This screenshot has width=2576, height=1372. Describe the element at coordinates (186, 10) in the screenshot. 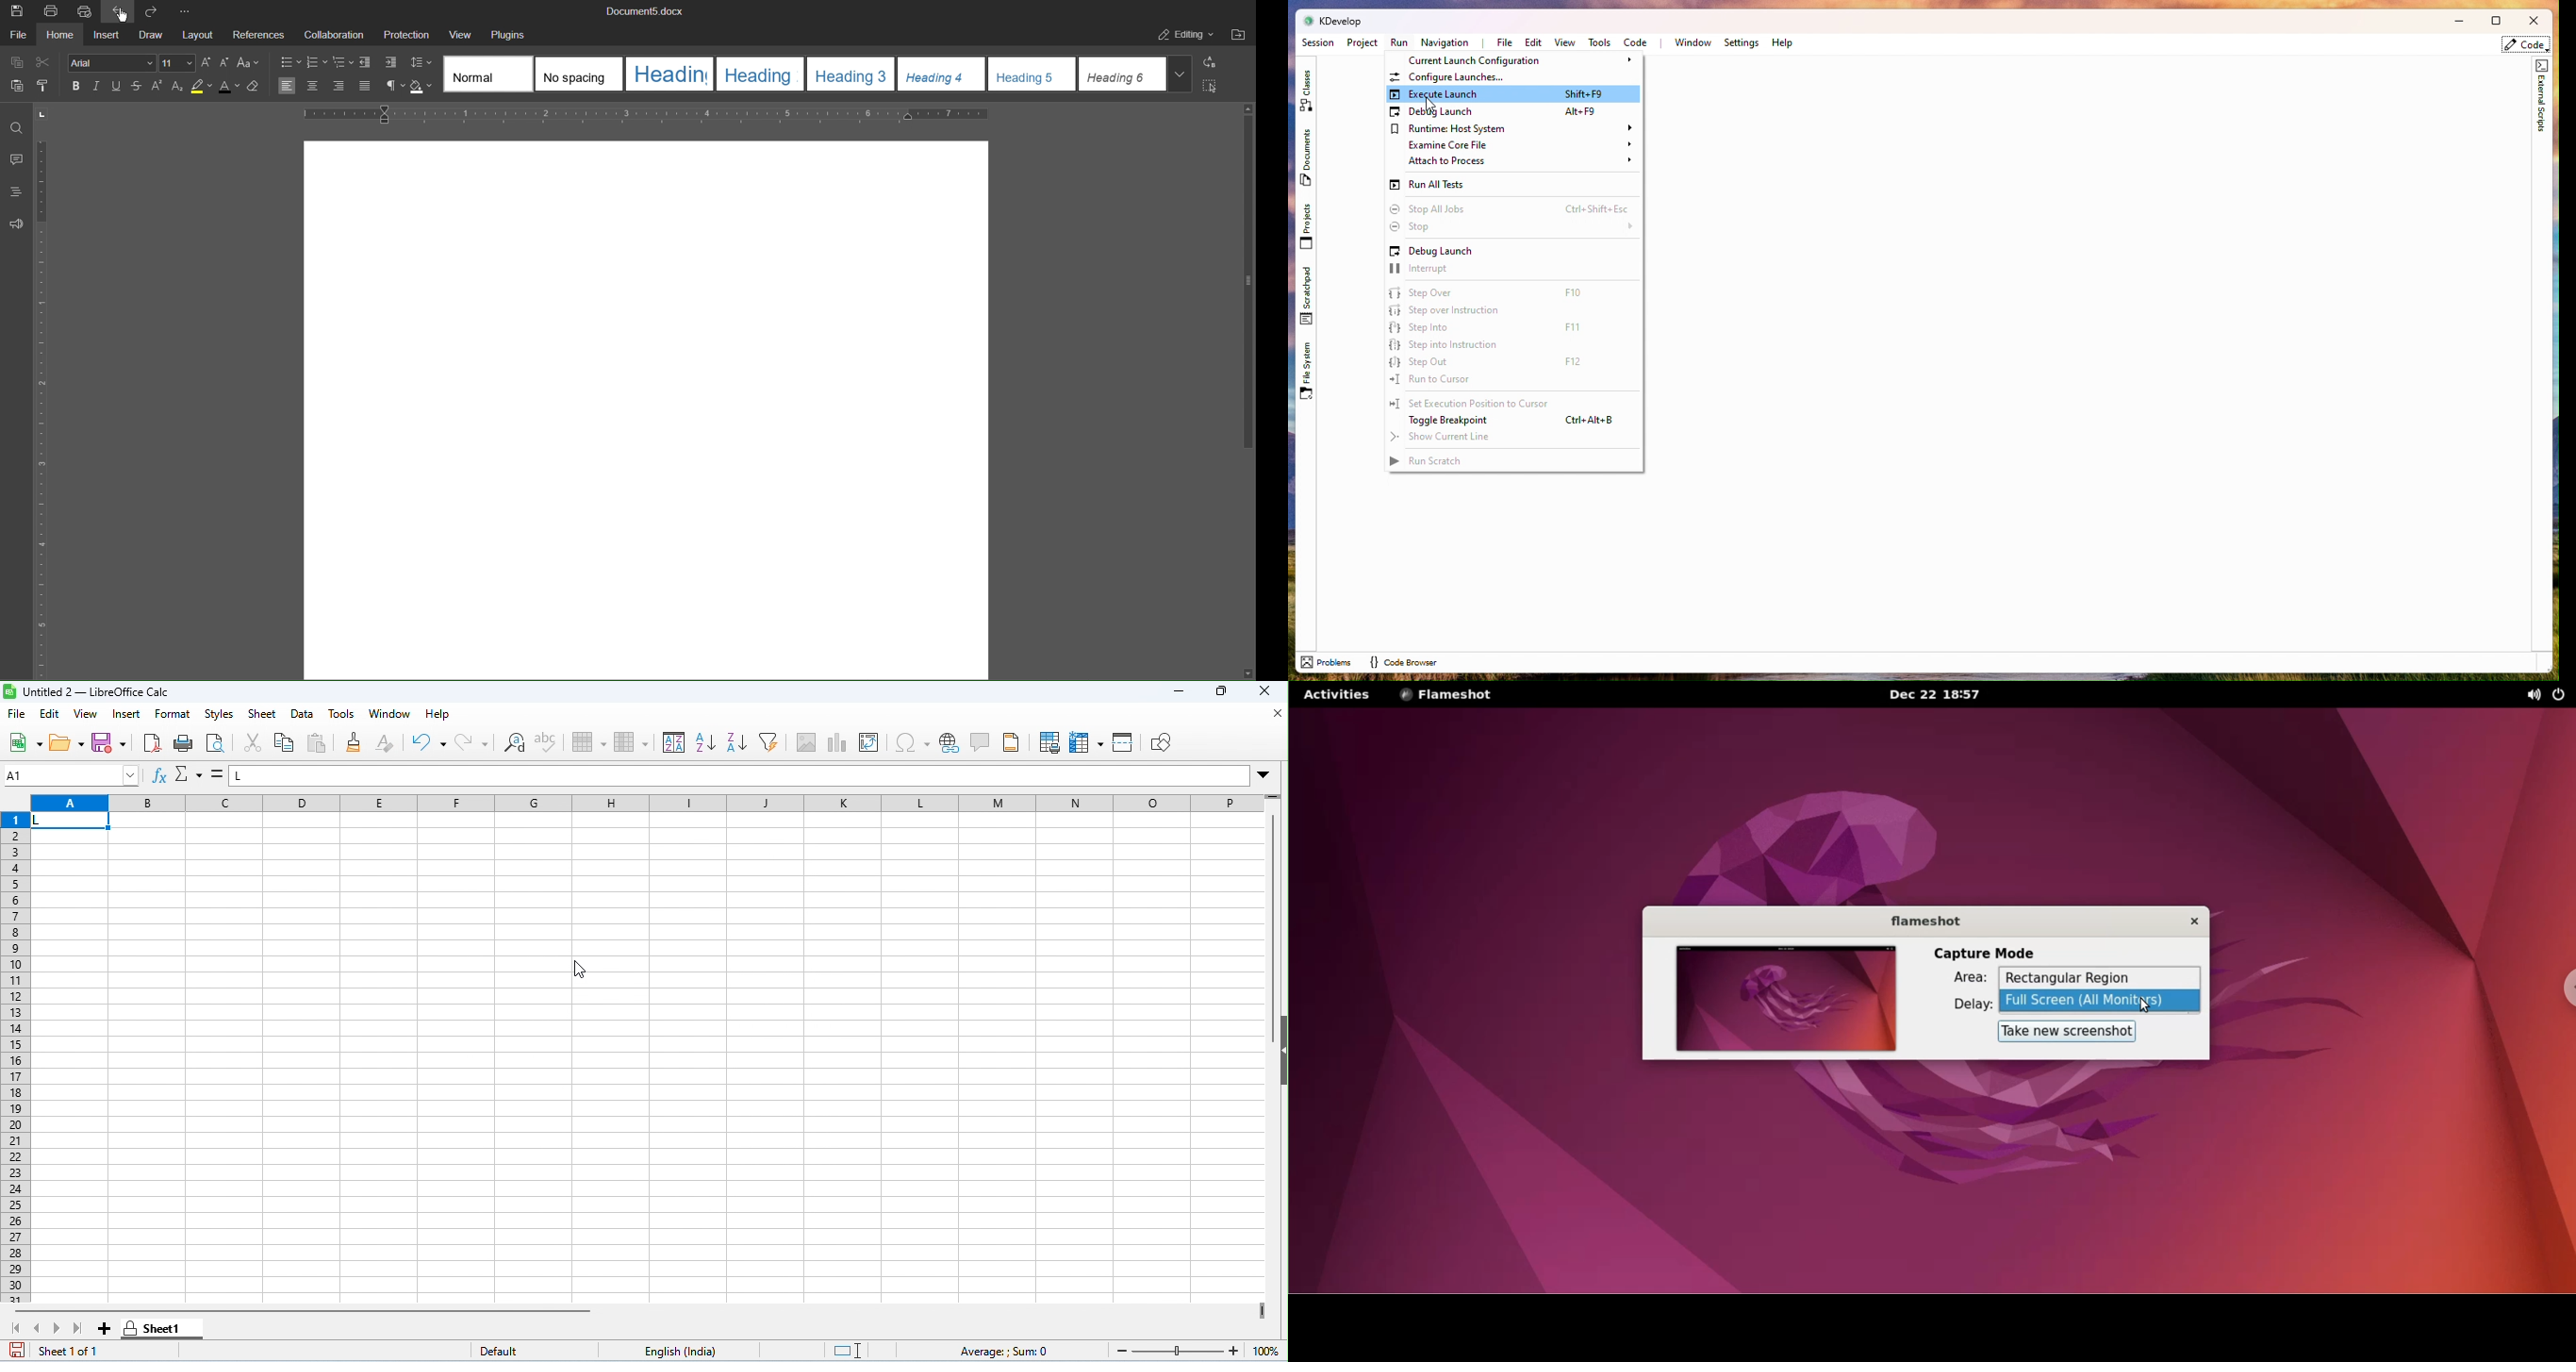

I see `More` at that location.